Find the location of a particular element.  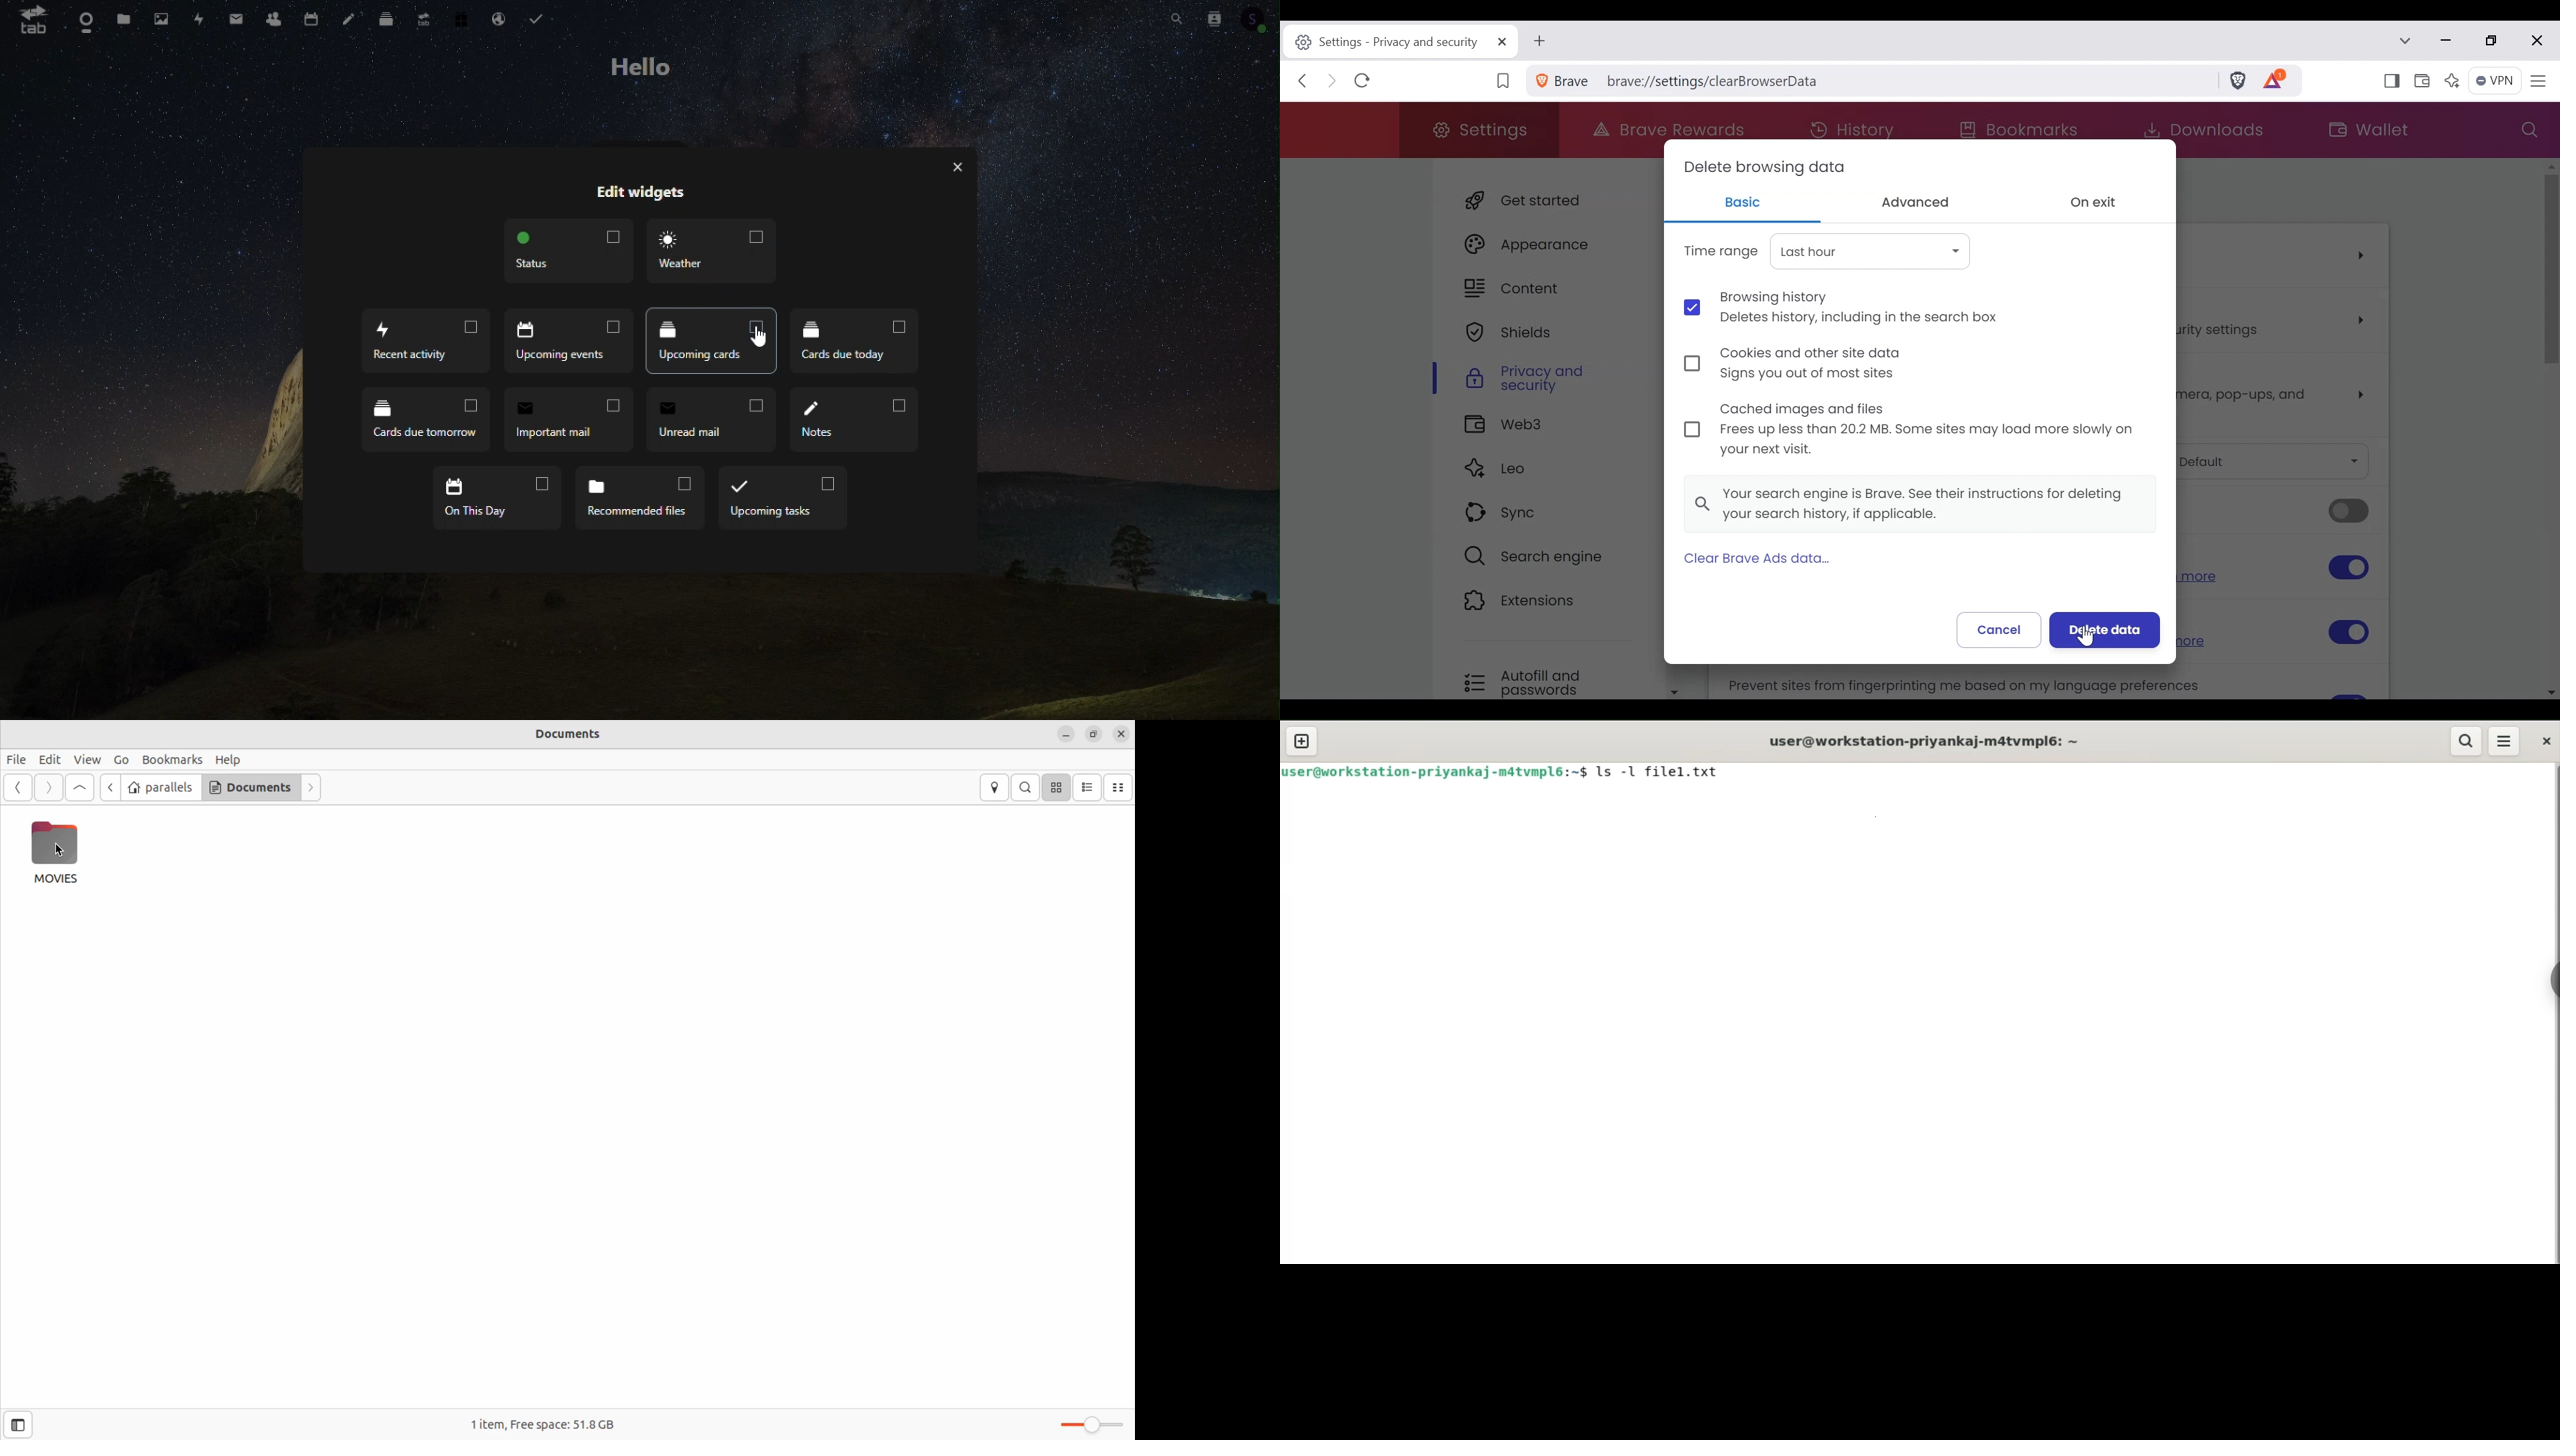

On this day is located at coordinates (497, 497).